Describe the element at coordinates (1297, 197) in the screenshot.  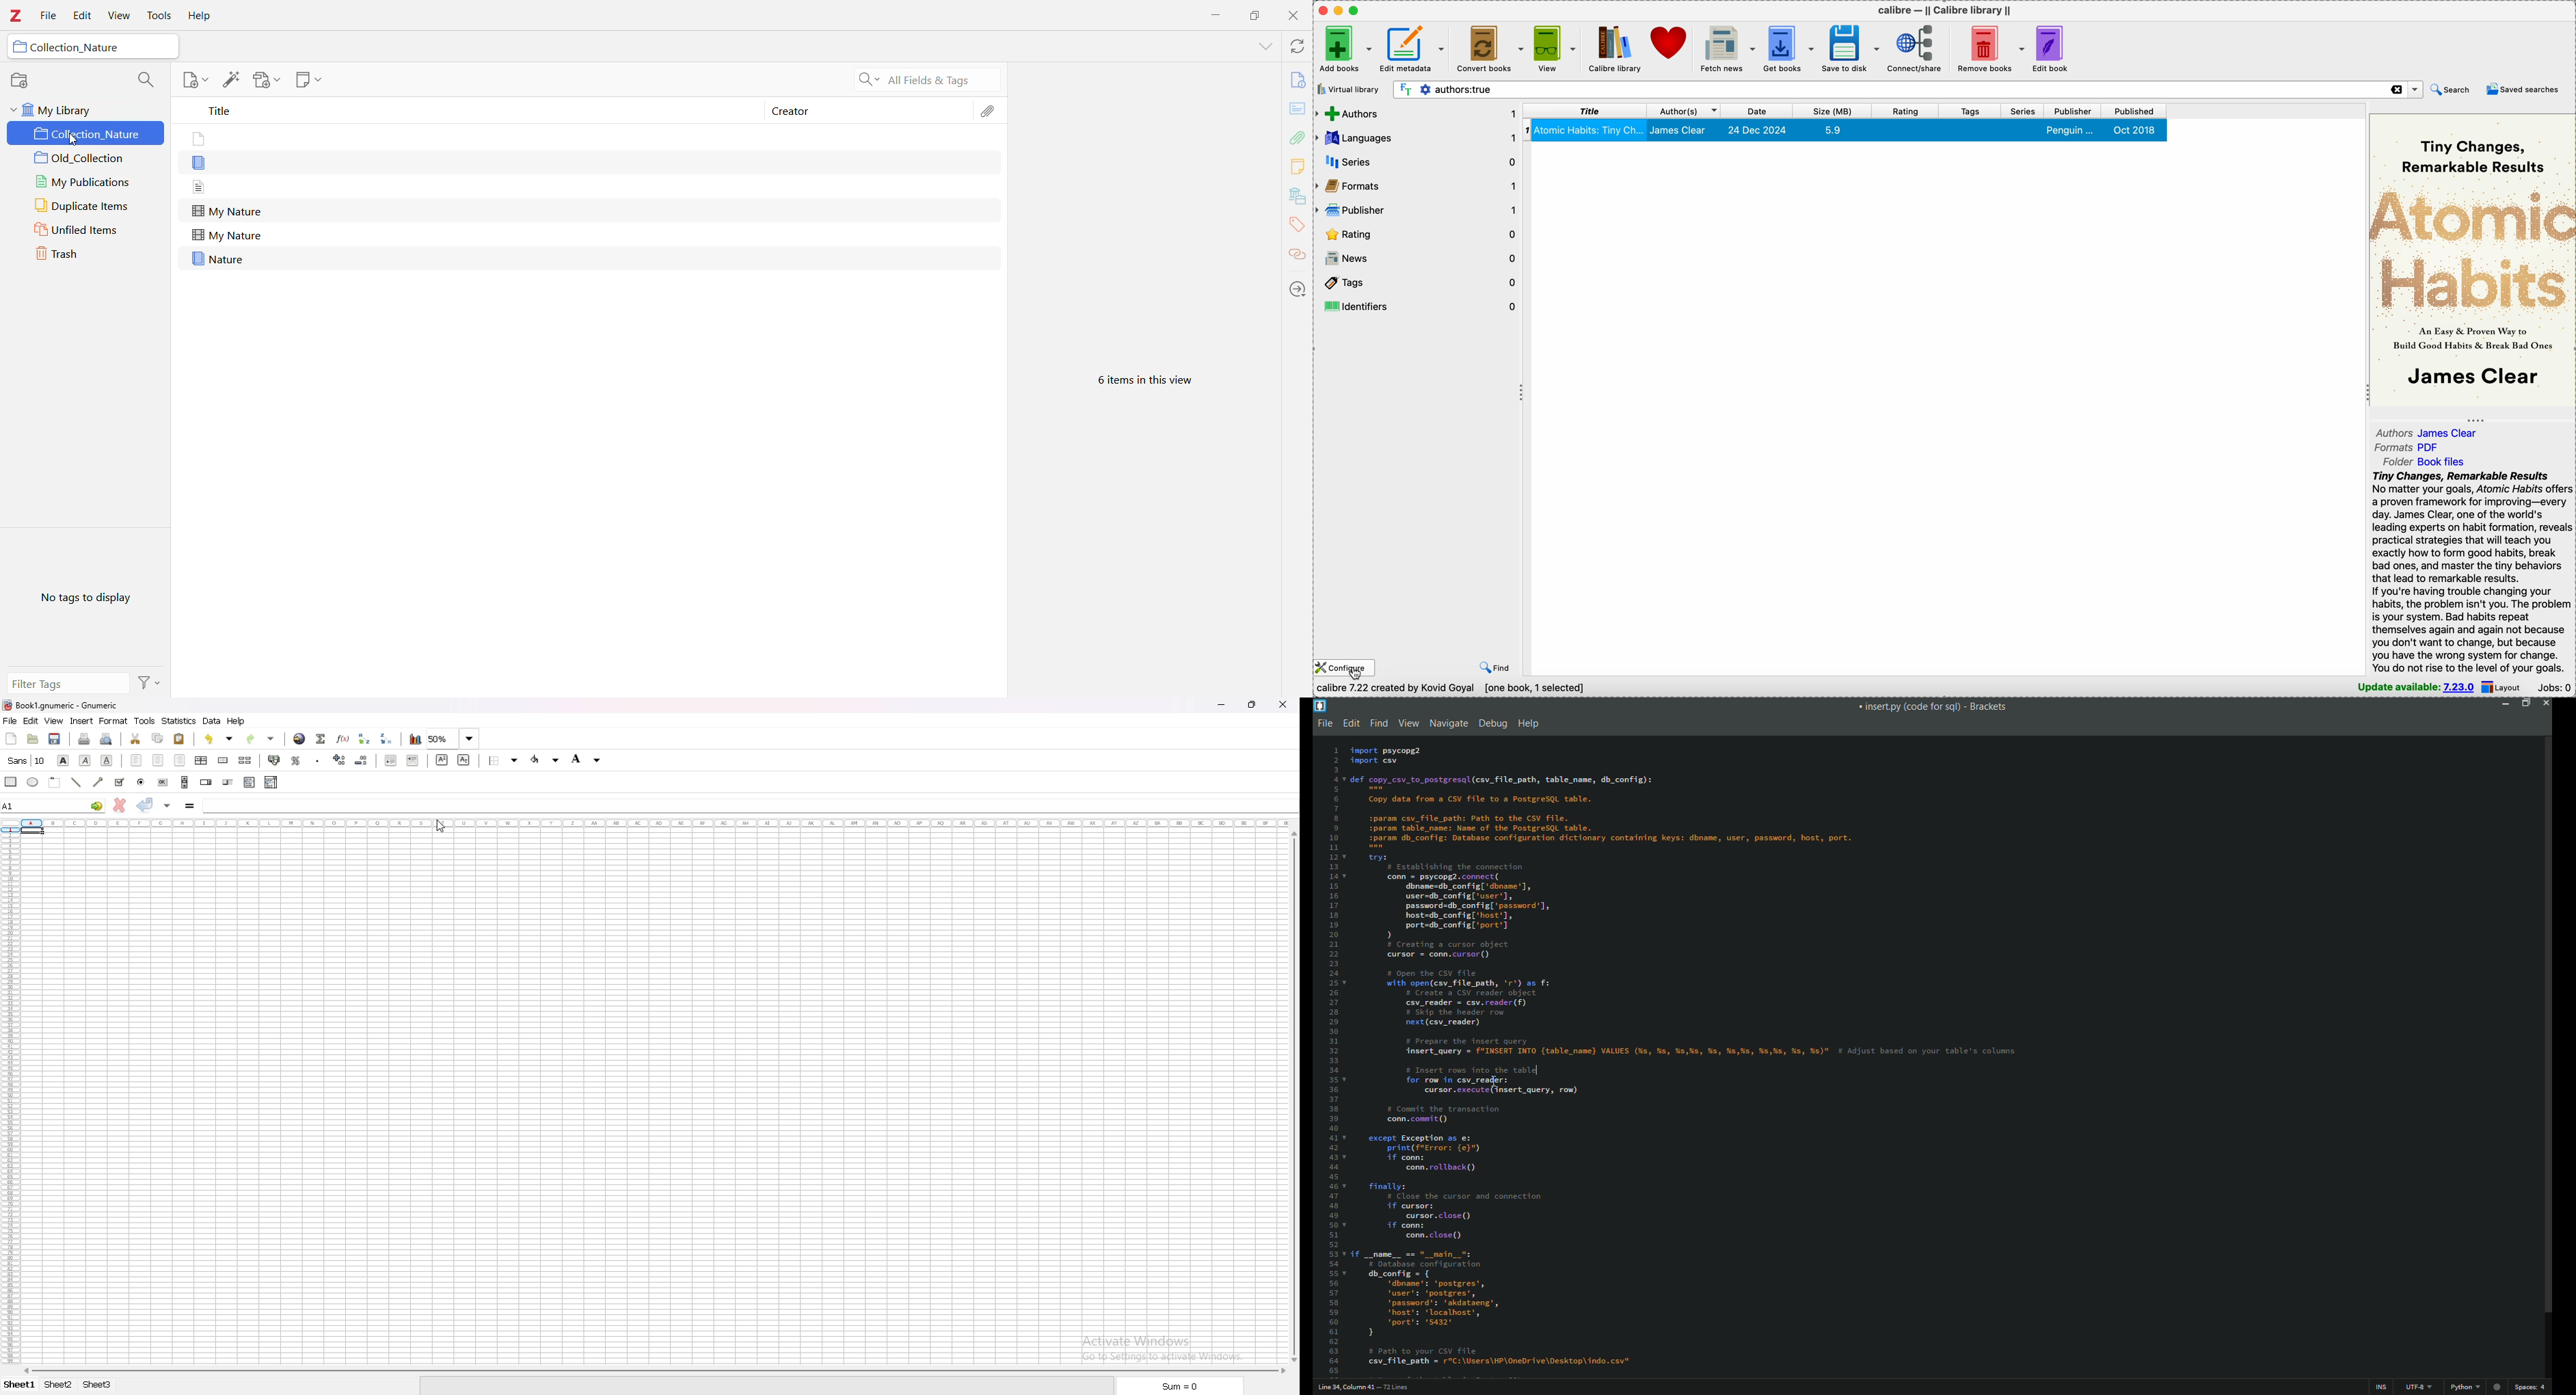
I see `Libraries and Collections` at that location.